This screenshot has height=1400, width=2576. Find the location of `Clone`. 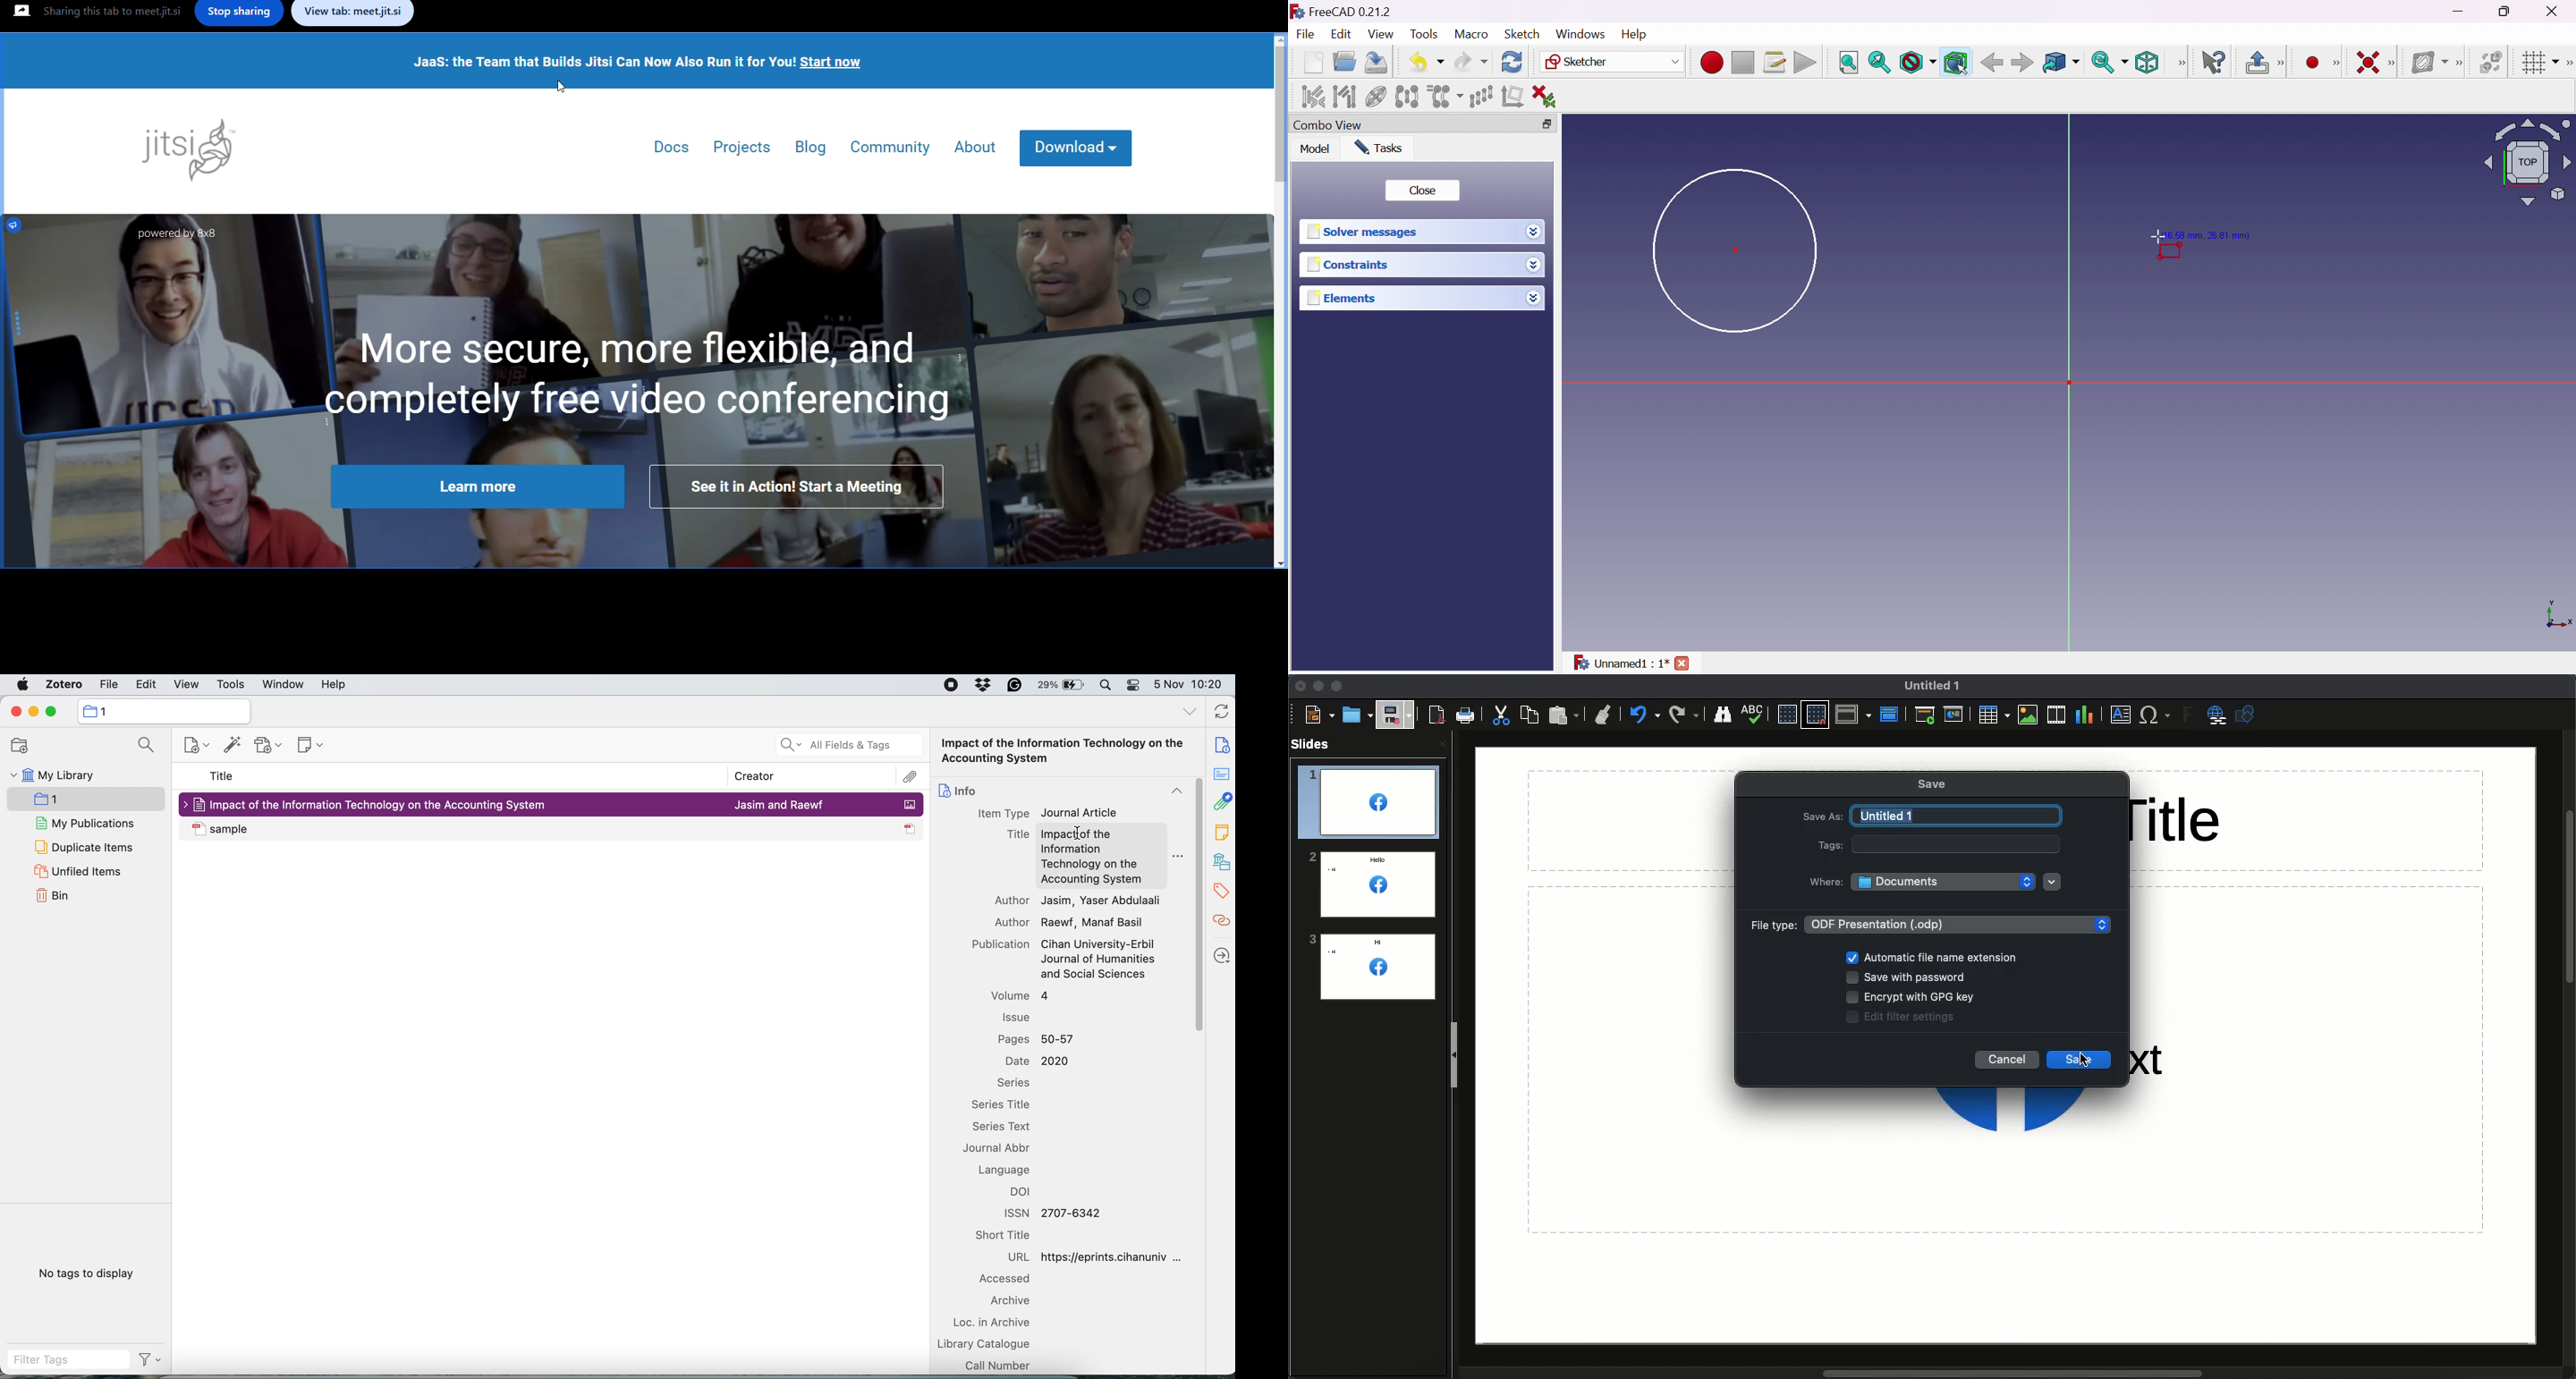

Clone is located at coordinates (1444, 95).